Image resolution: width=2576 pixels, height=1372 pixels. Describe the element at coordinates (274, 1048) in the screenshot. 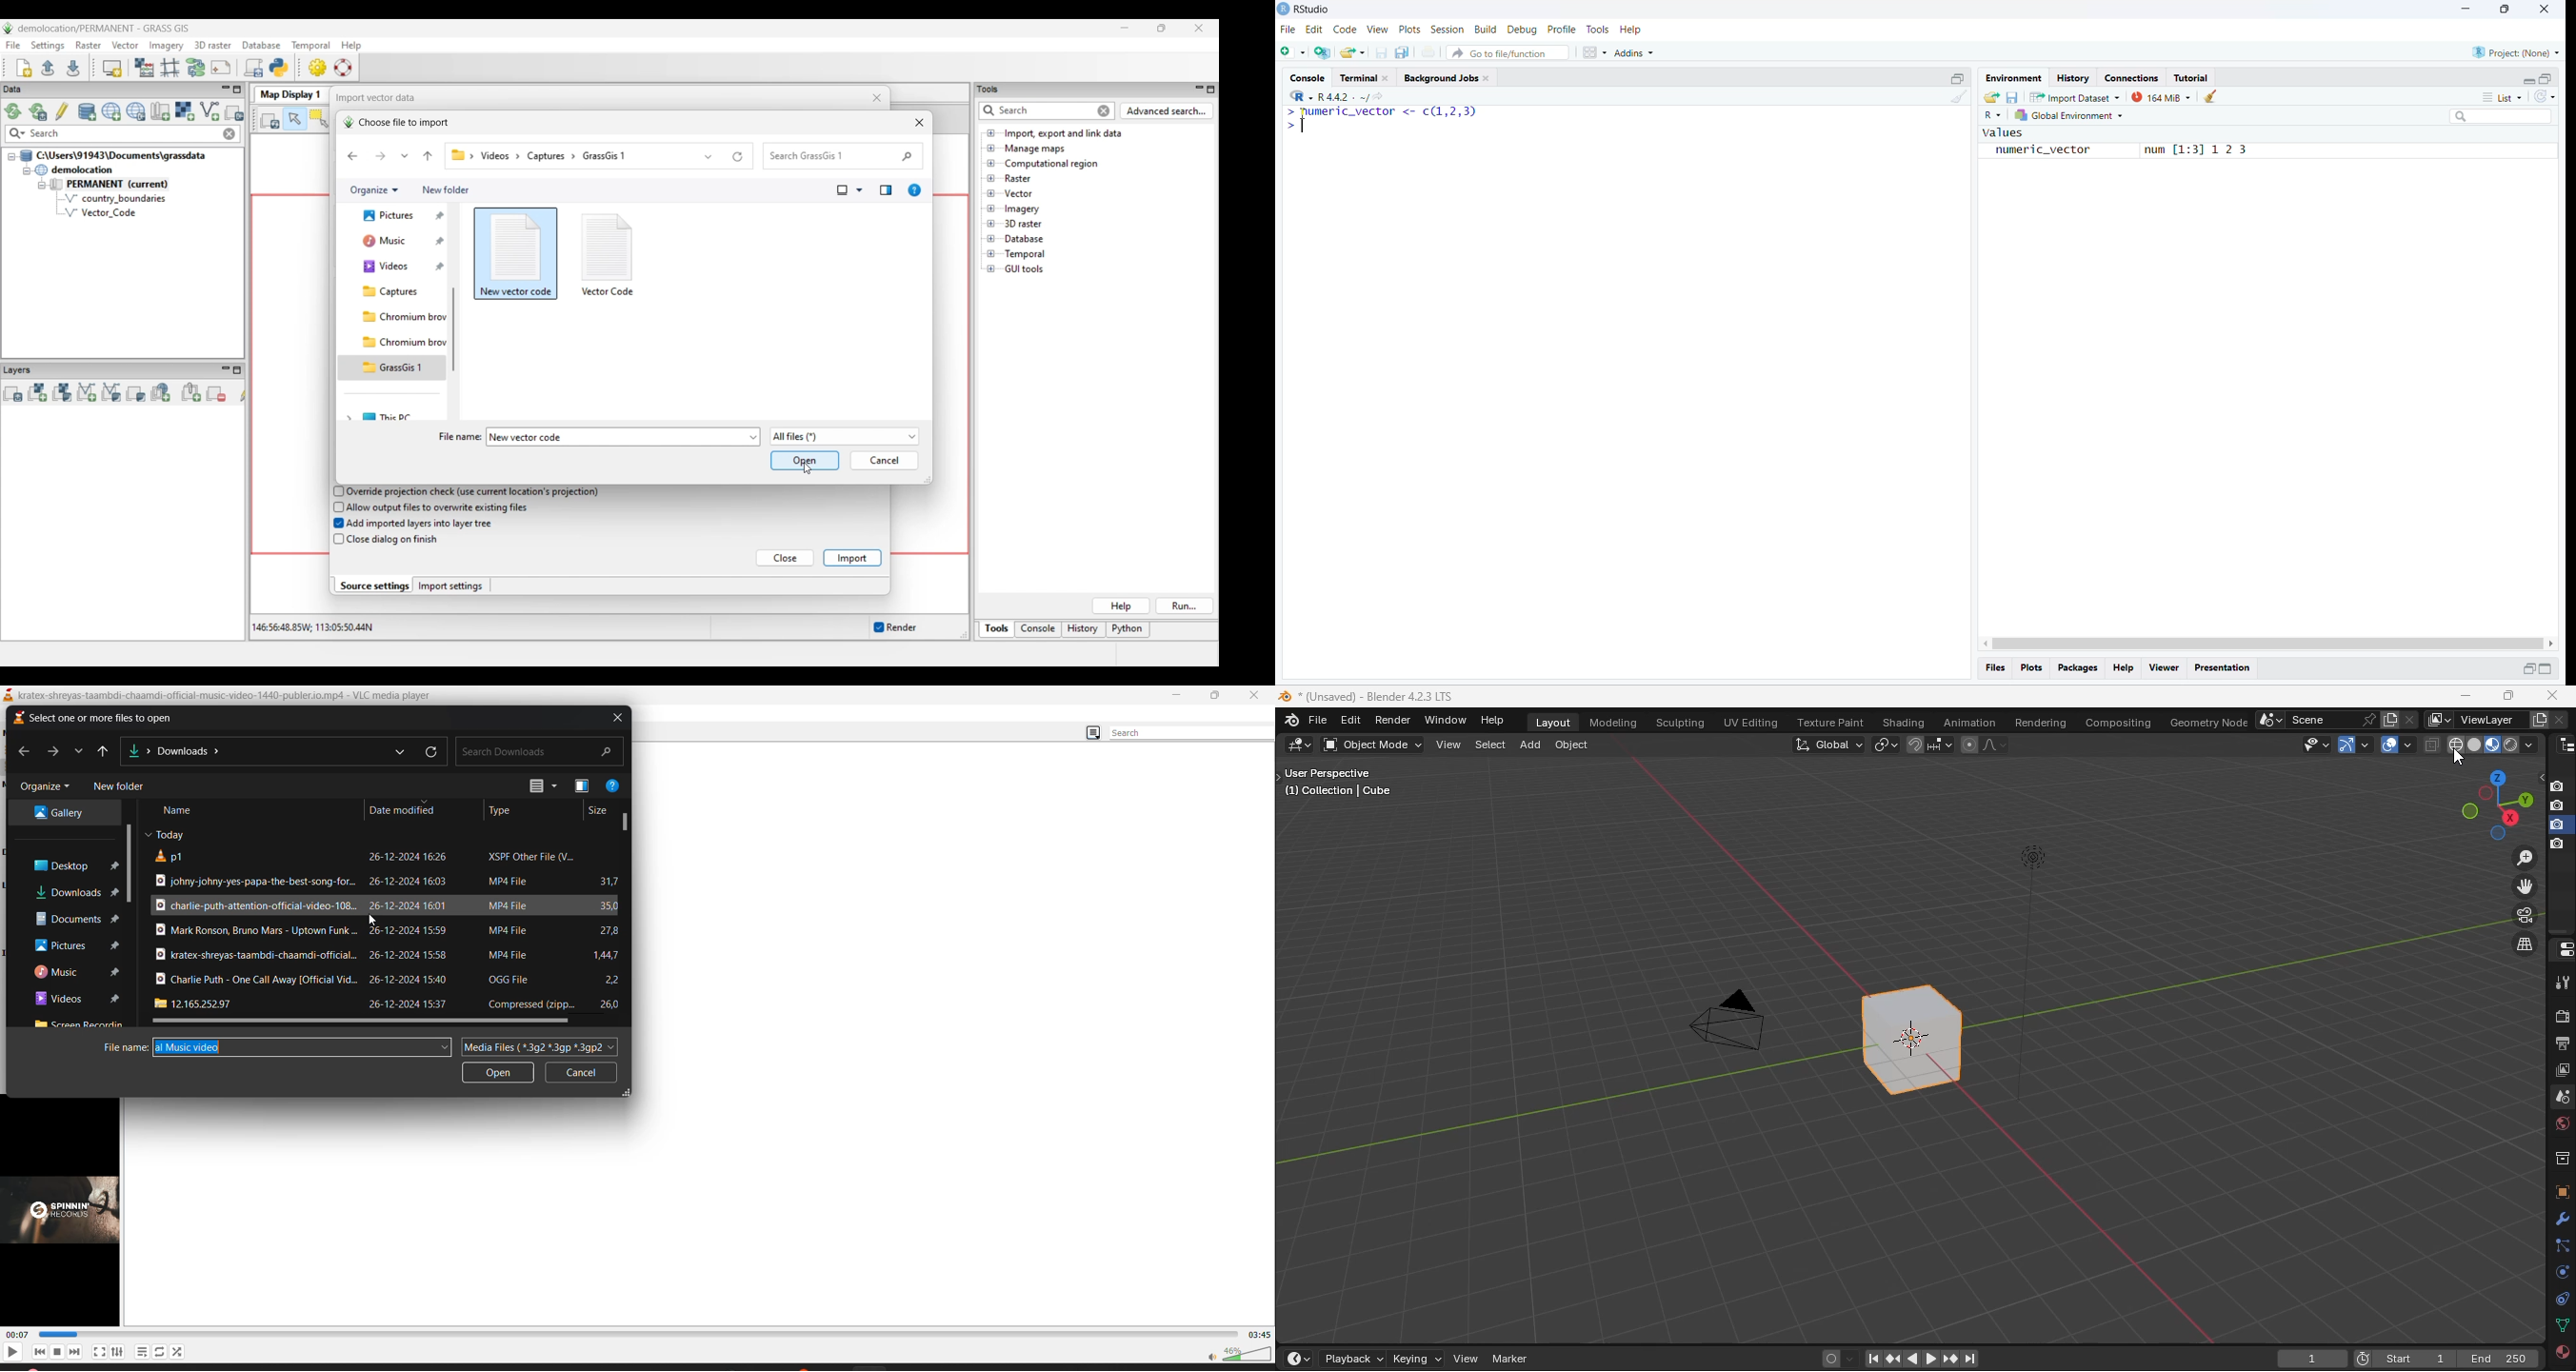

I see `filename` at that location.